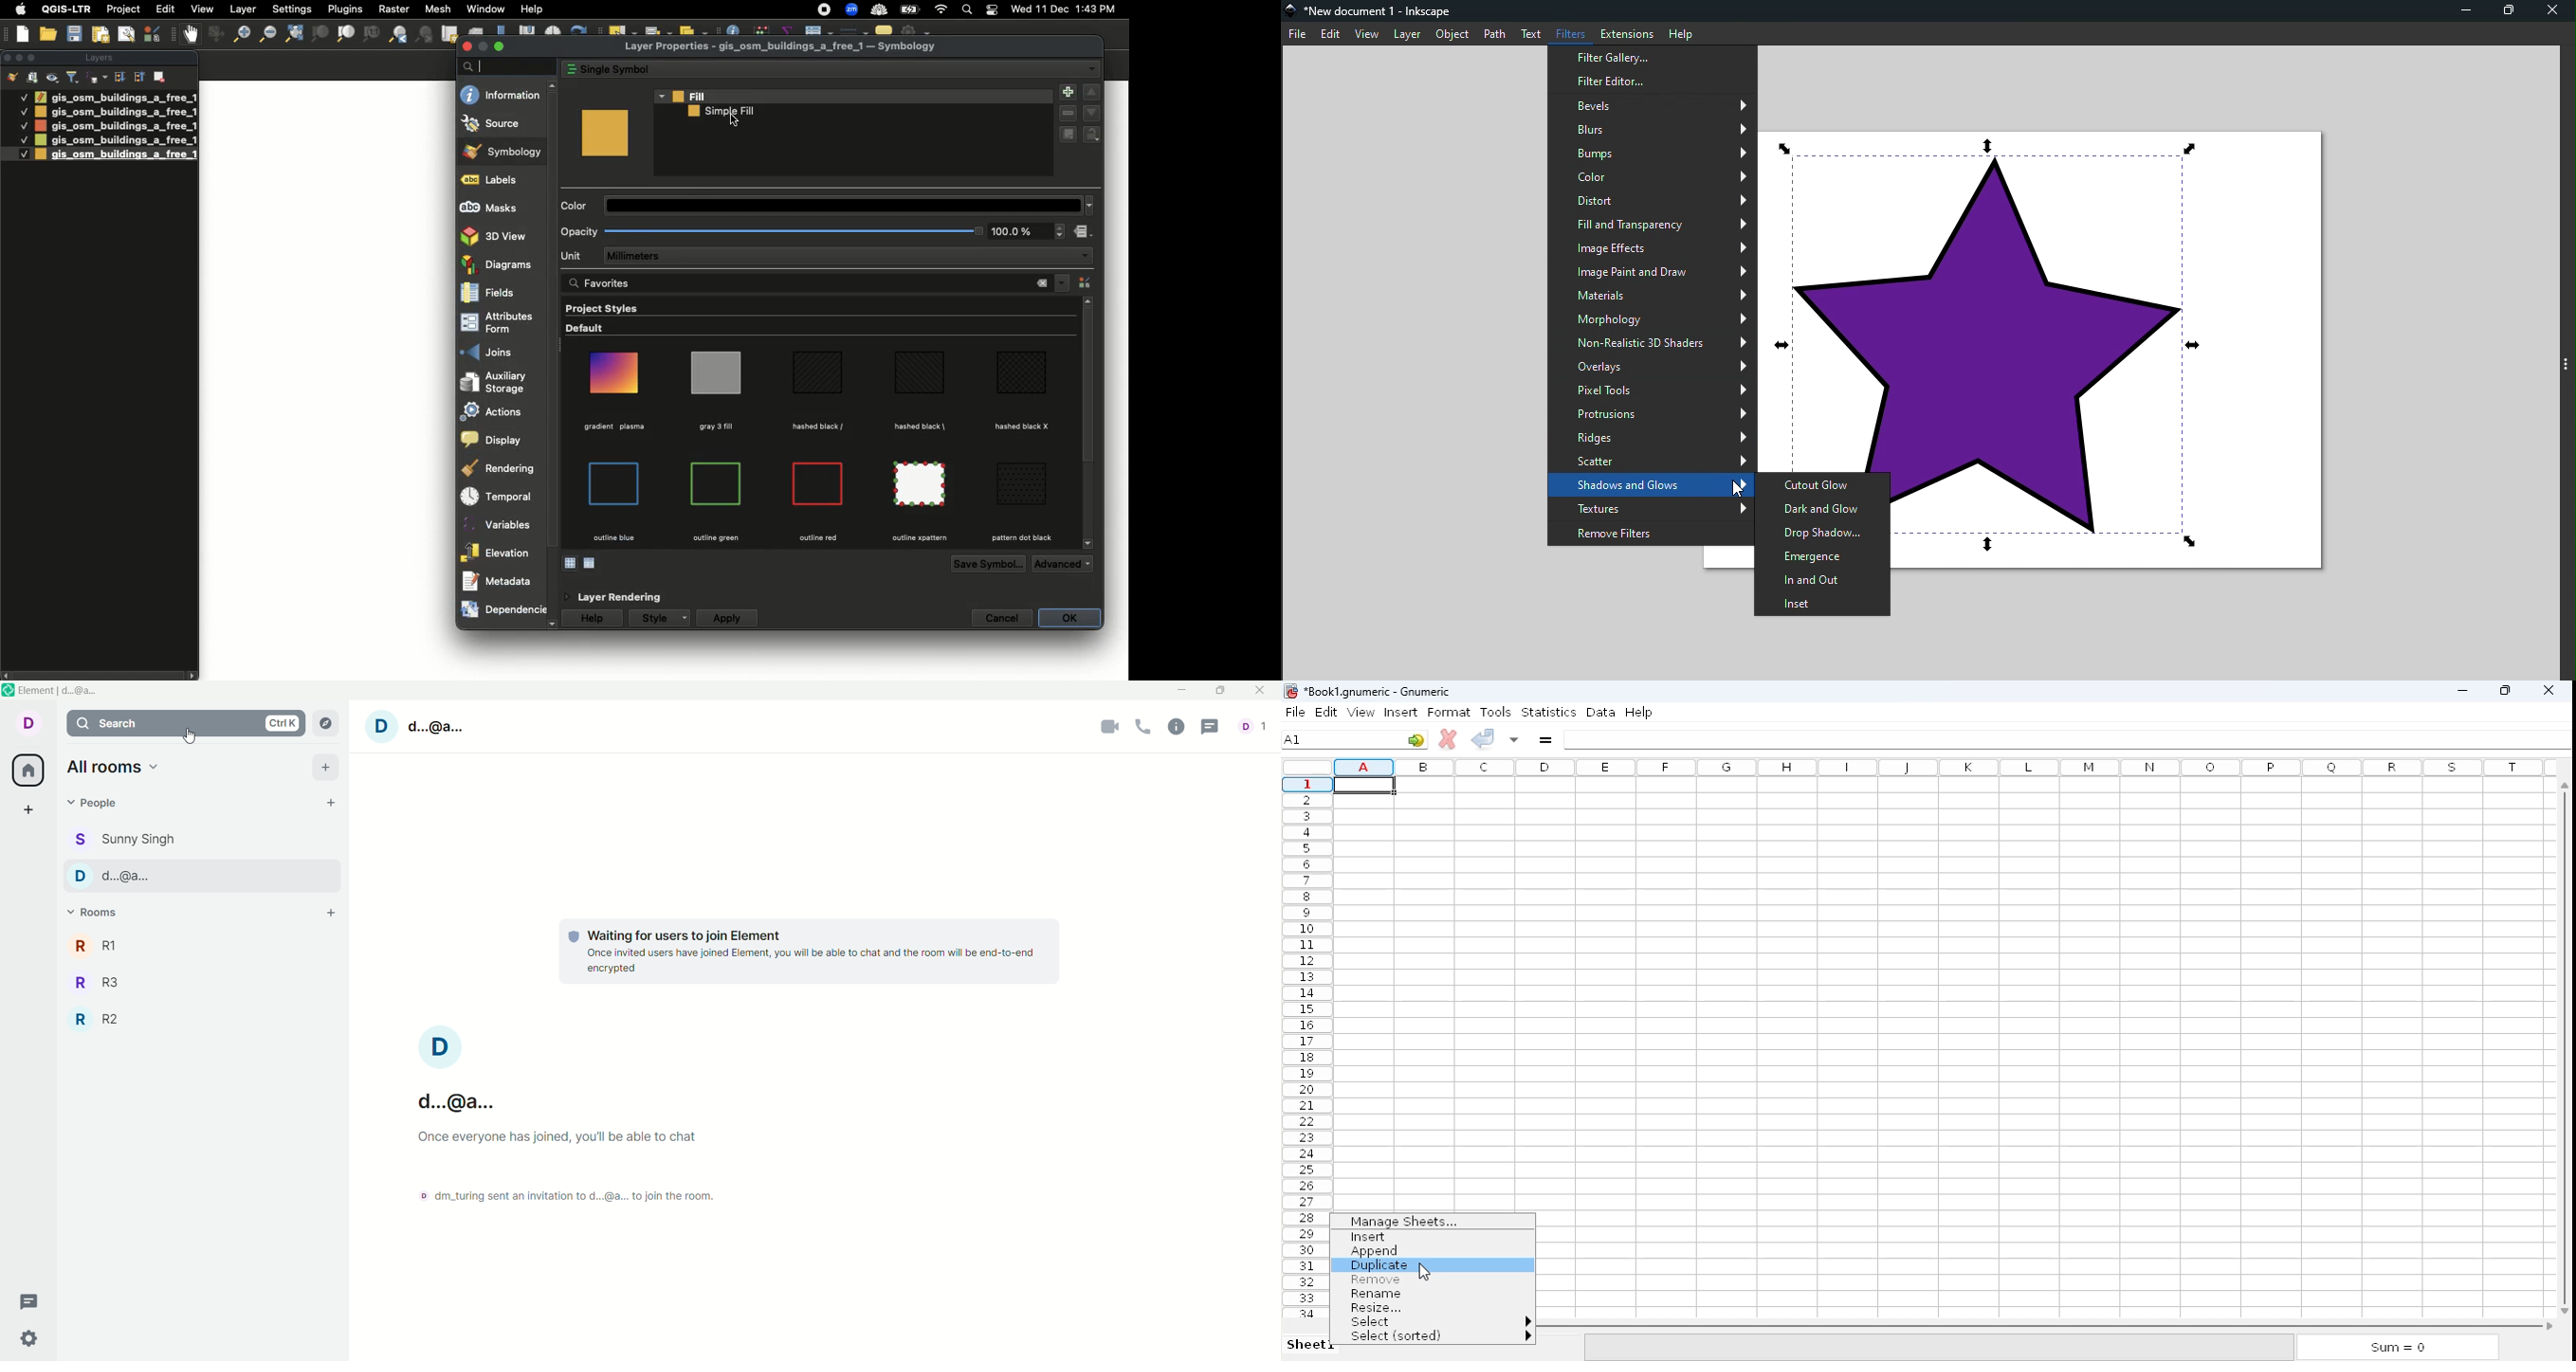  I want to click on Checked, so click(22, 140).